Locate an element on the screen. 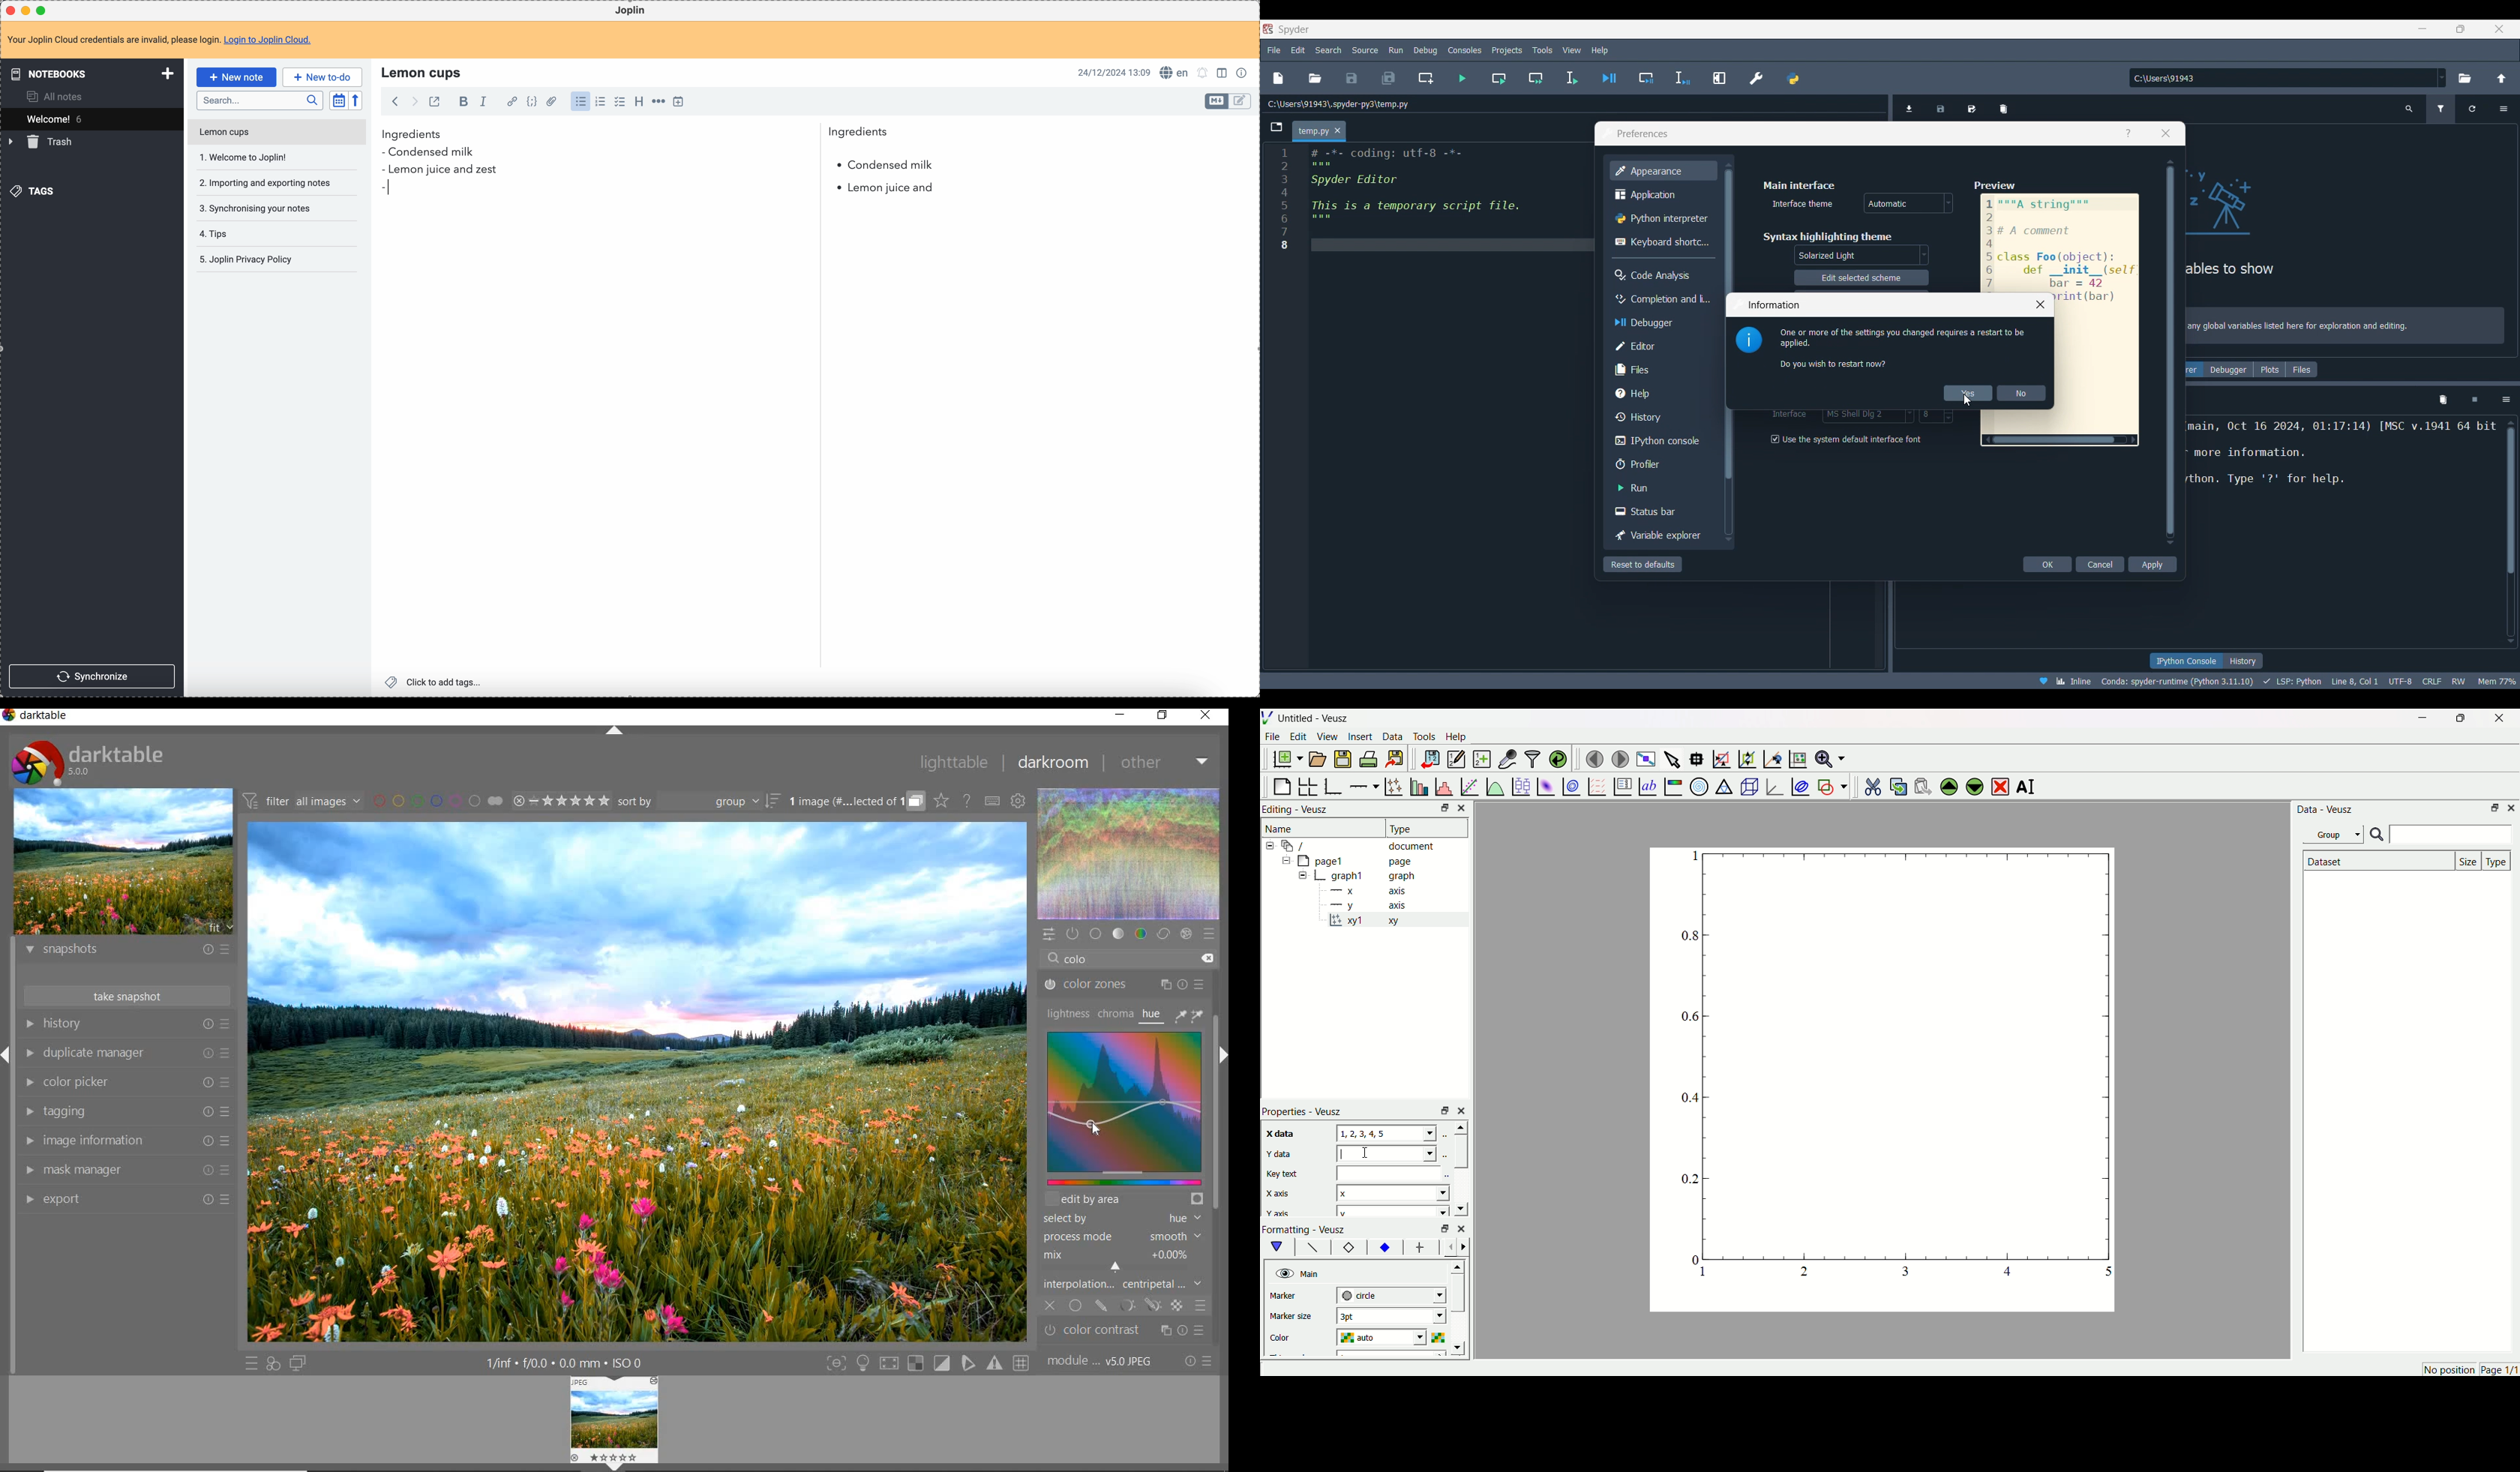 The height and width of the screenshot is (1484, 2520). plot a vector field is located at coordinates (1595, 786).